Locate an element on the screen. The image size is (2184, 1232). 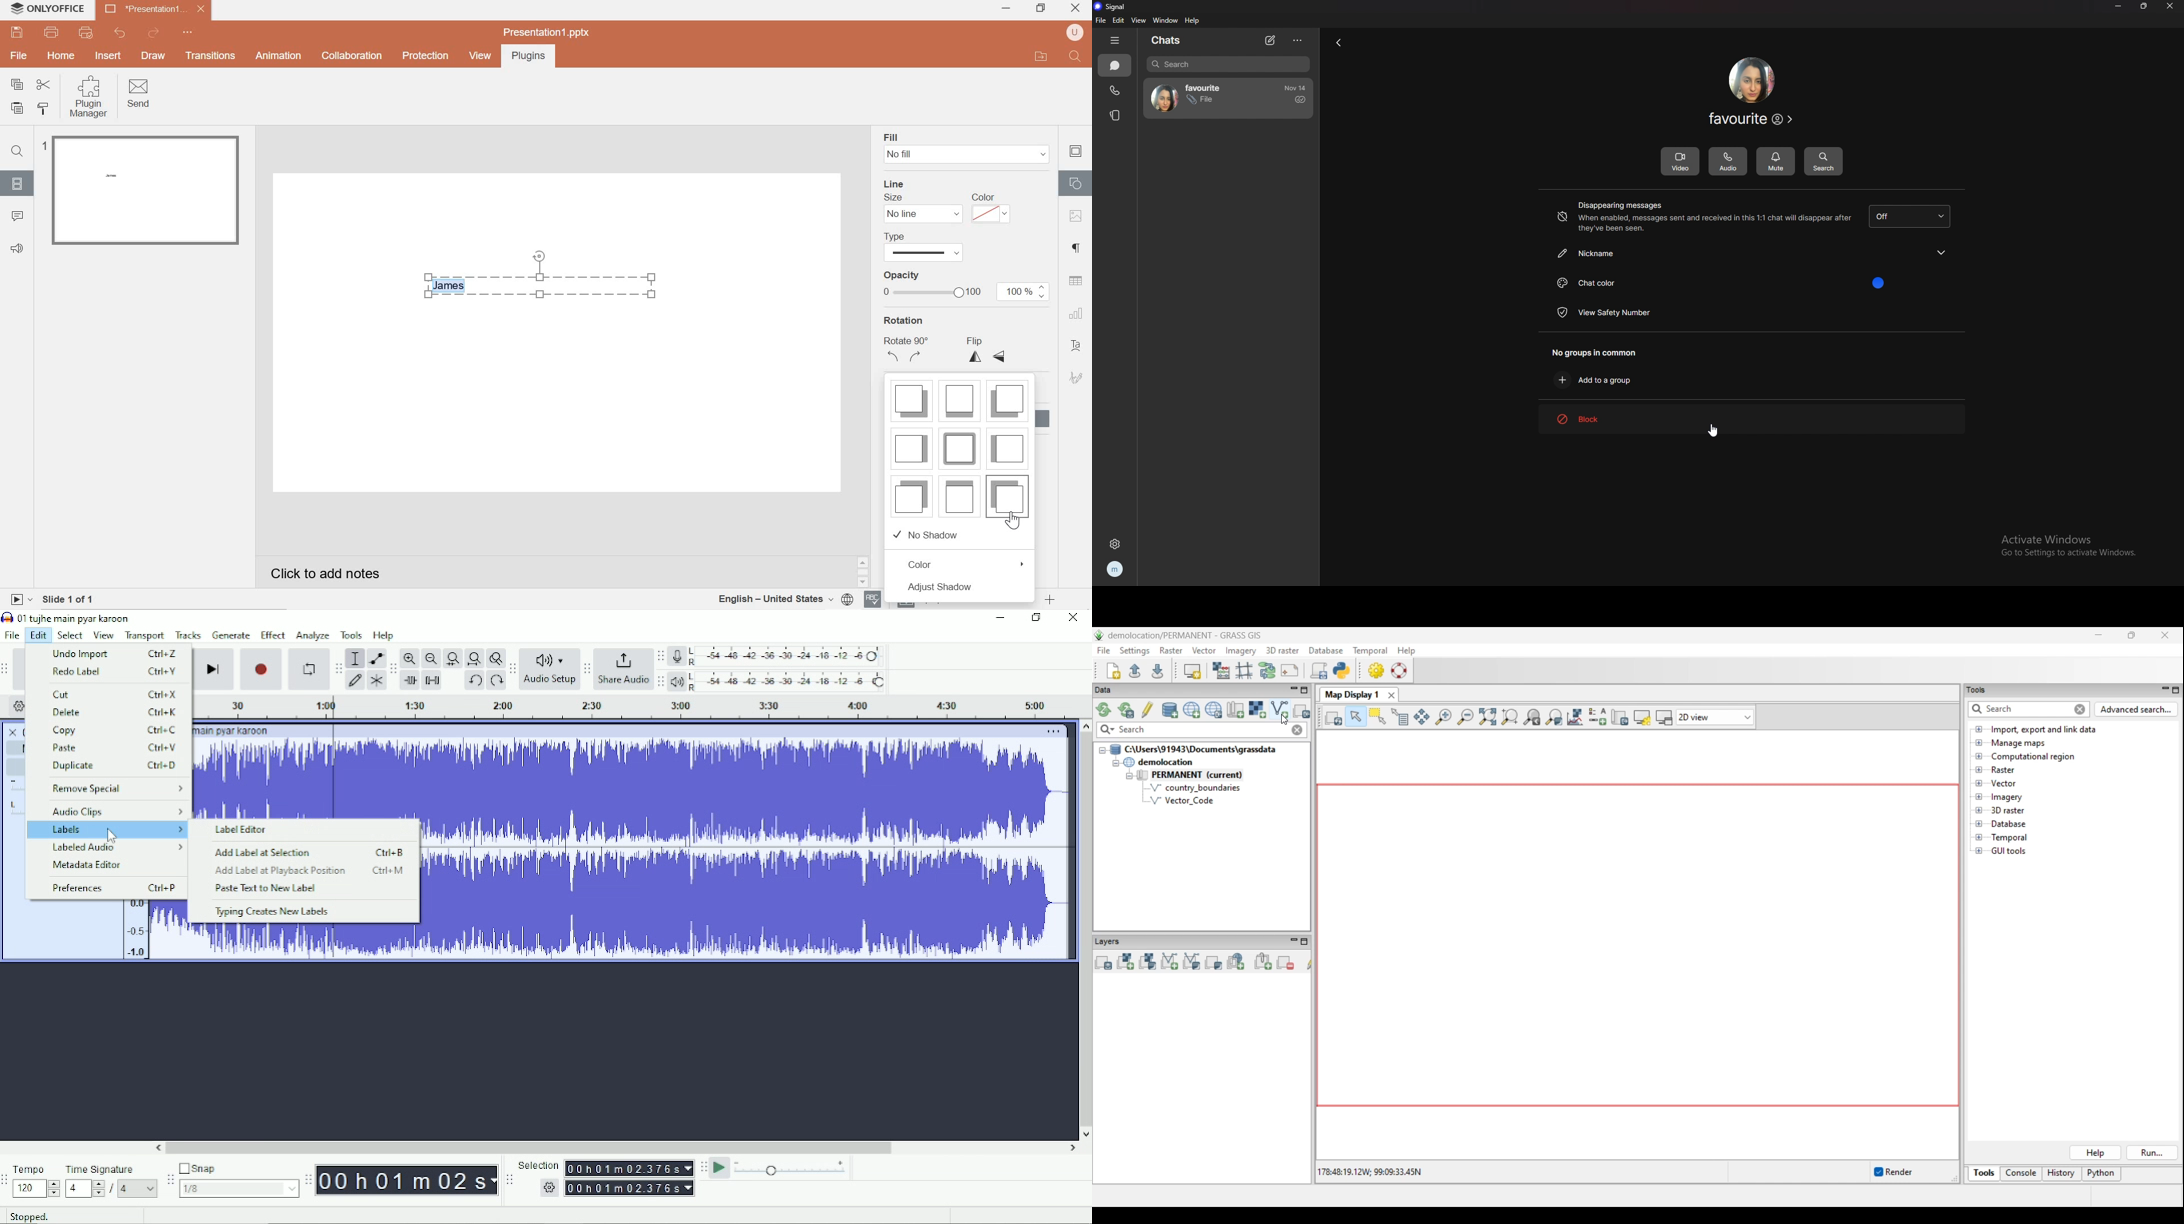
Trim audio outside selection is located at coordinates (410, 681).